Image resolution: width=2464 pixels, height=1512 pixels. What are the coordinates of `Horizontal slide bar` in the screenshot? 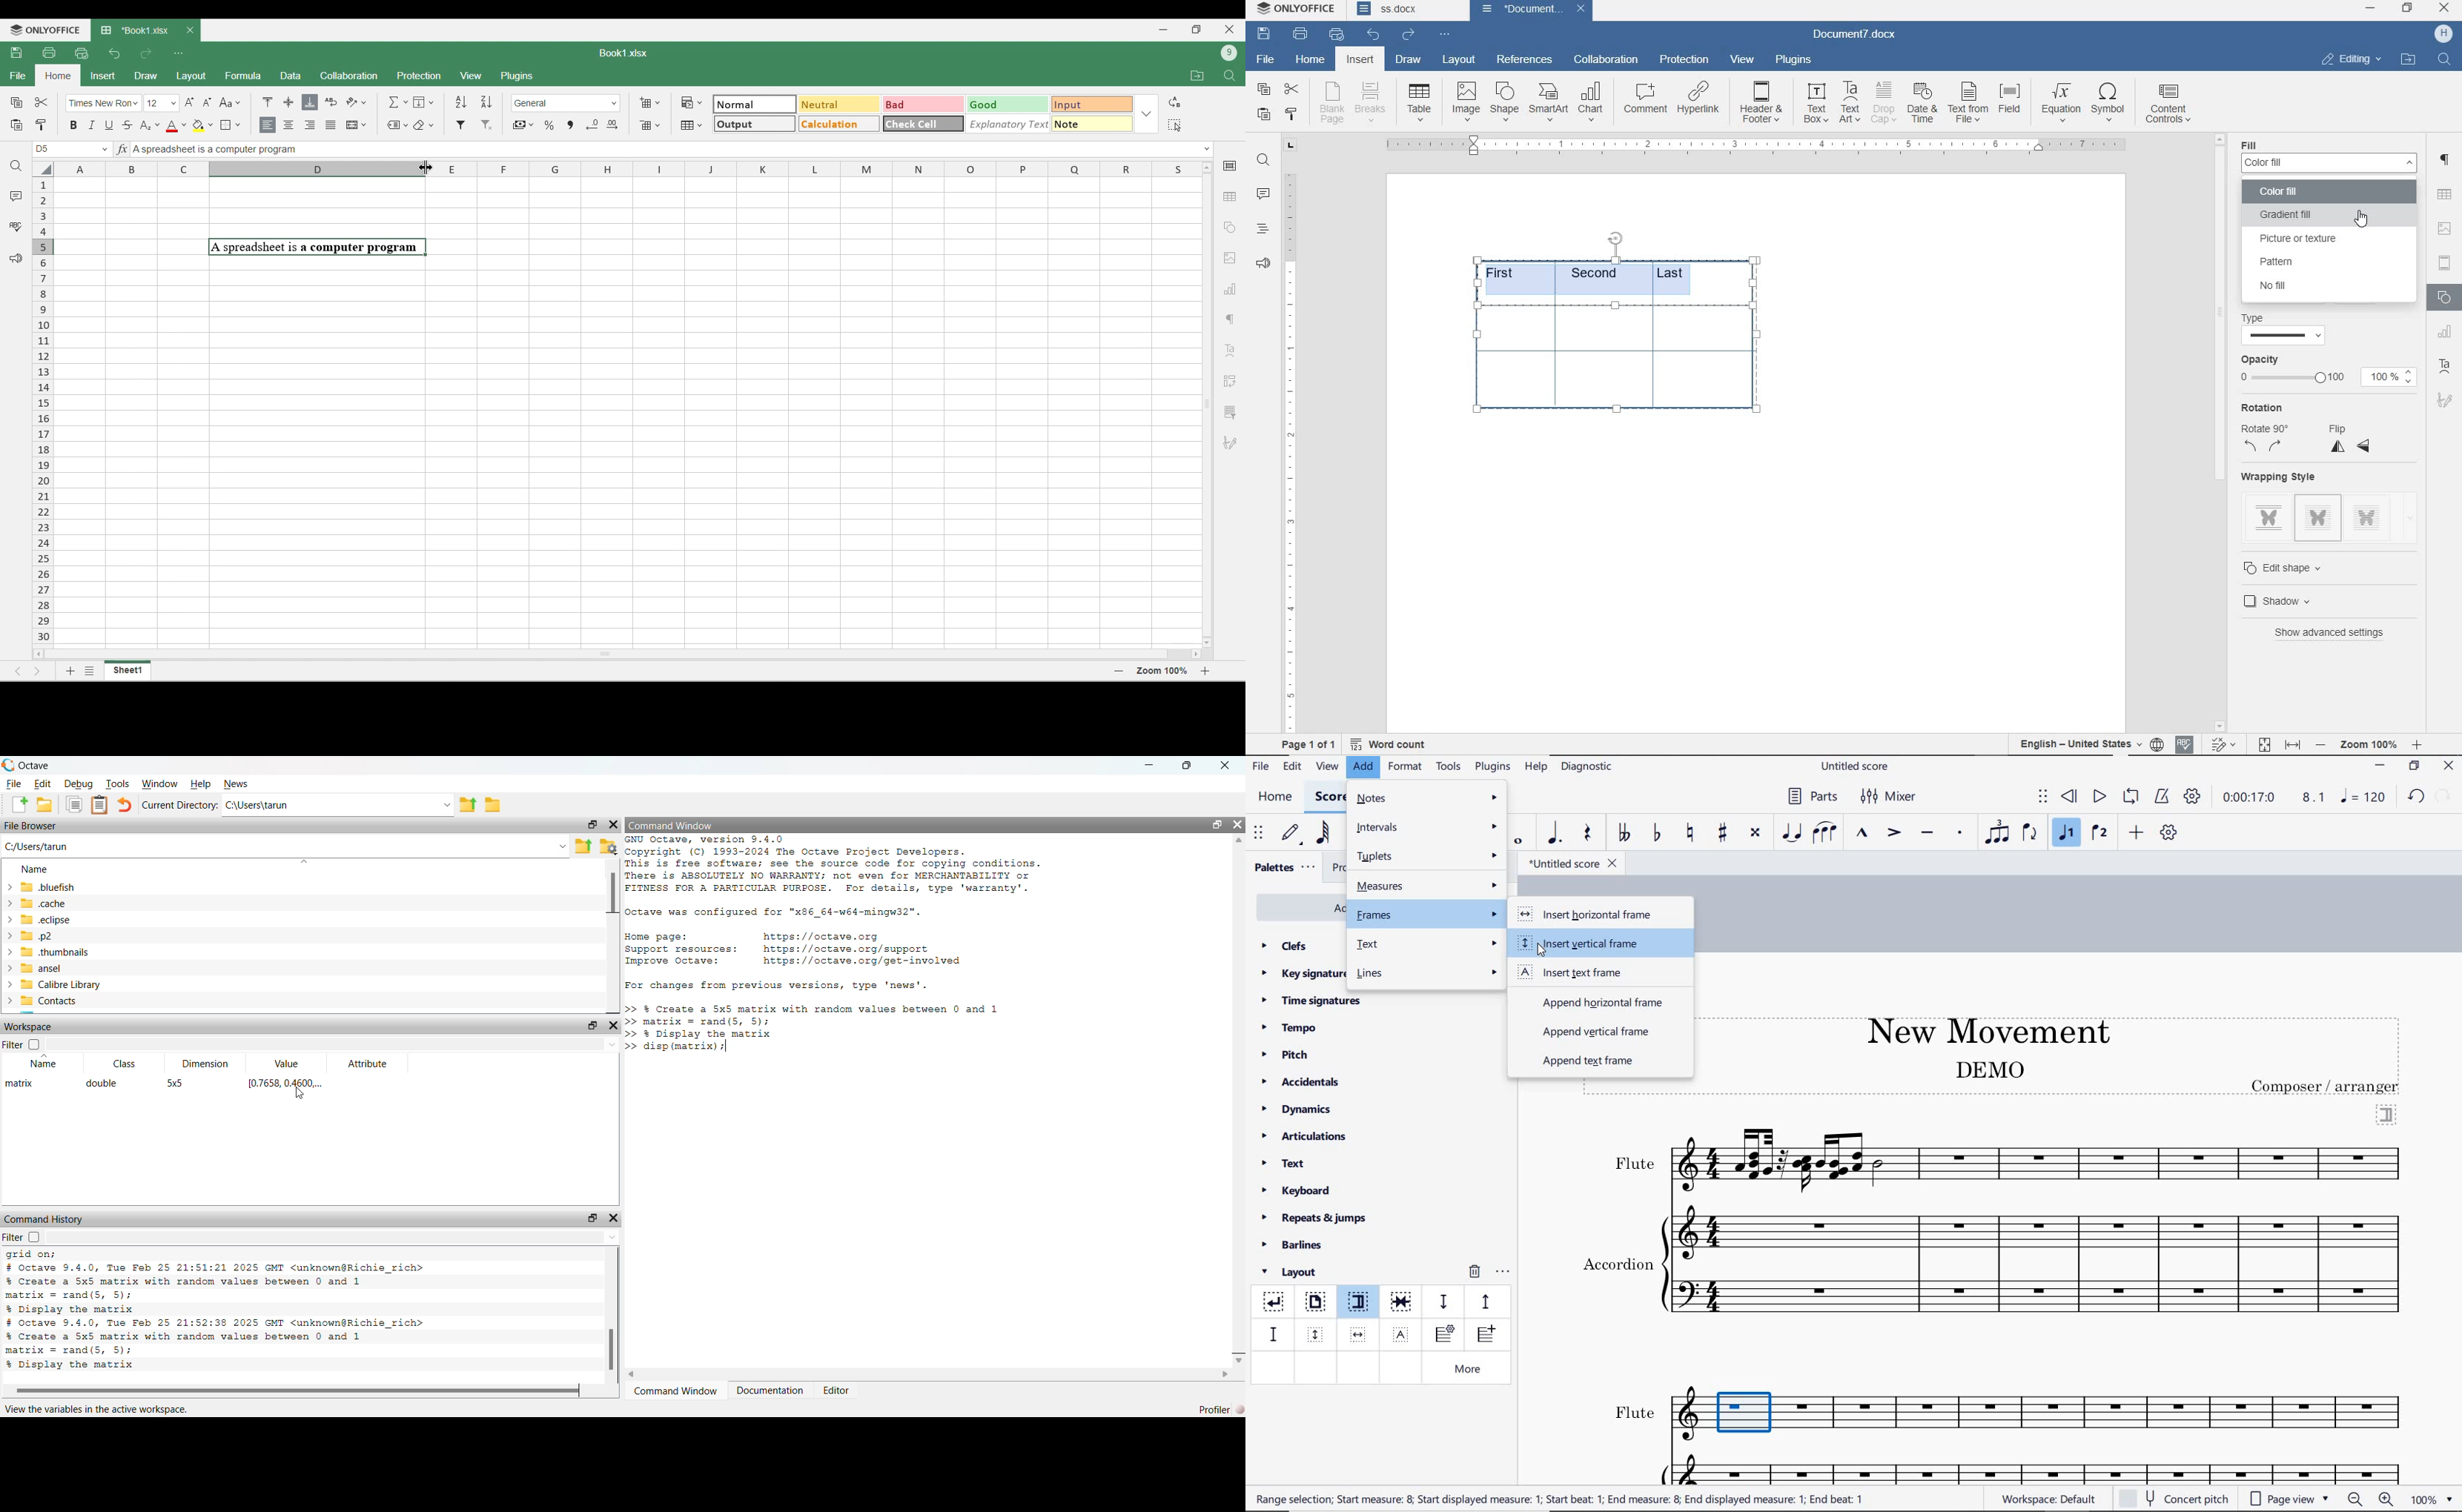 It's located at (618, 652).